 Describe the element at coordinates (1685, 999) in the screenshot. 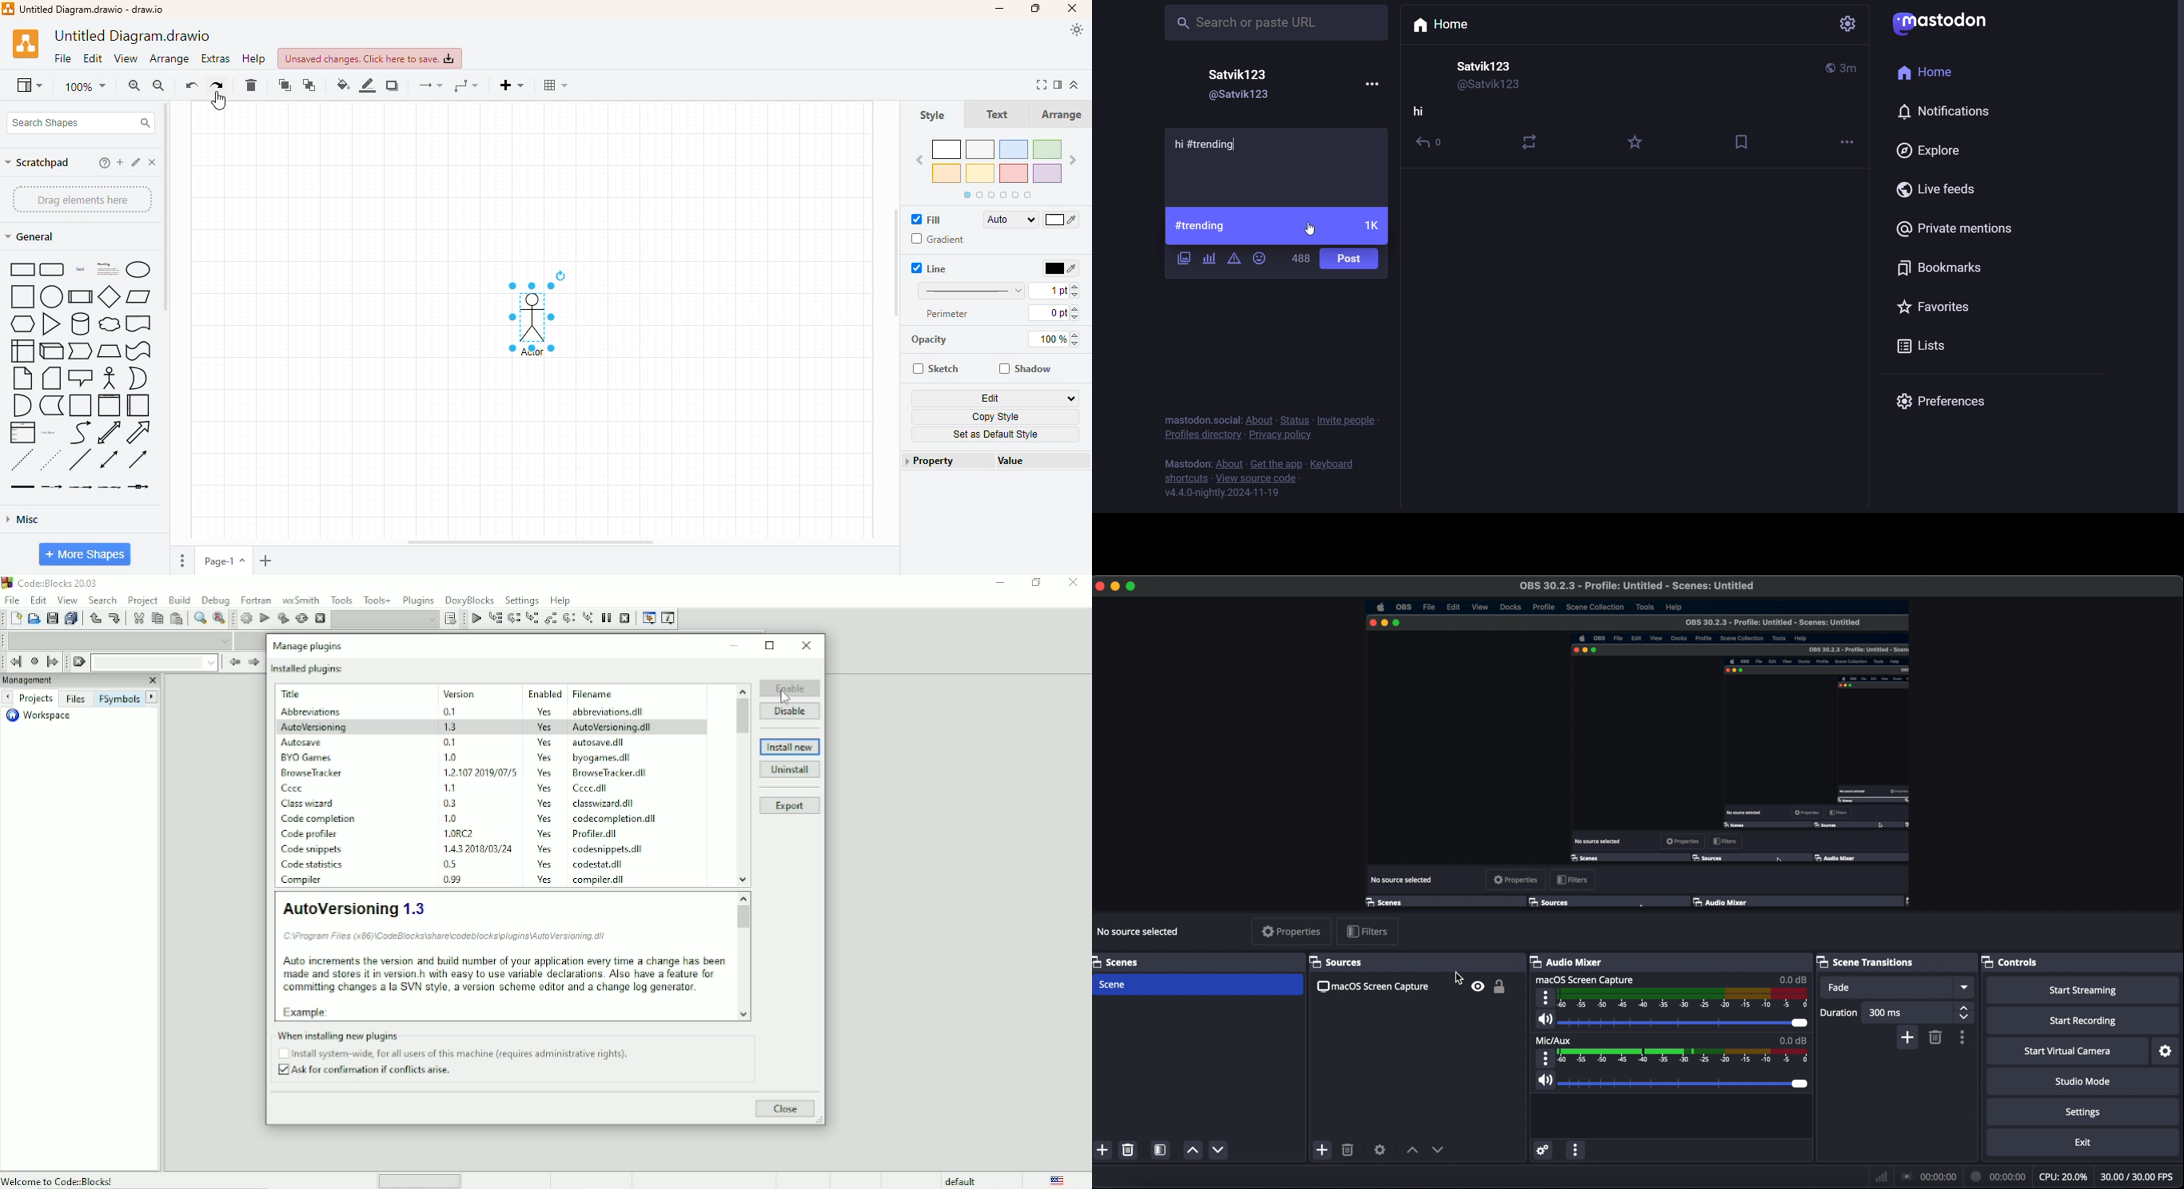

I see `audio level meter` at that location.